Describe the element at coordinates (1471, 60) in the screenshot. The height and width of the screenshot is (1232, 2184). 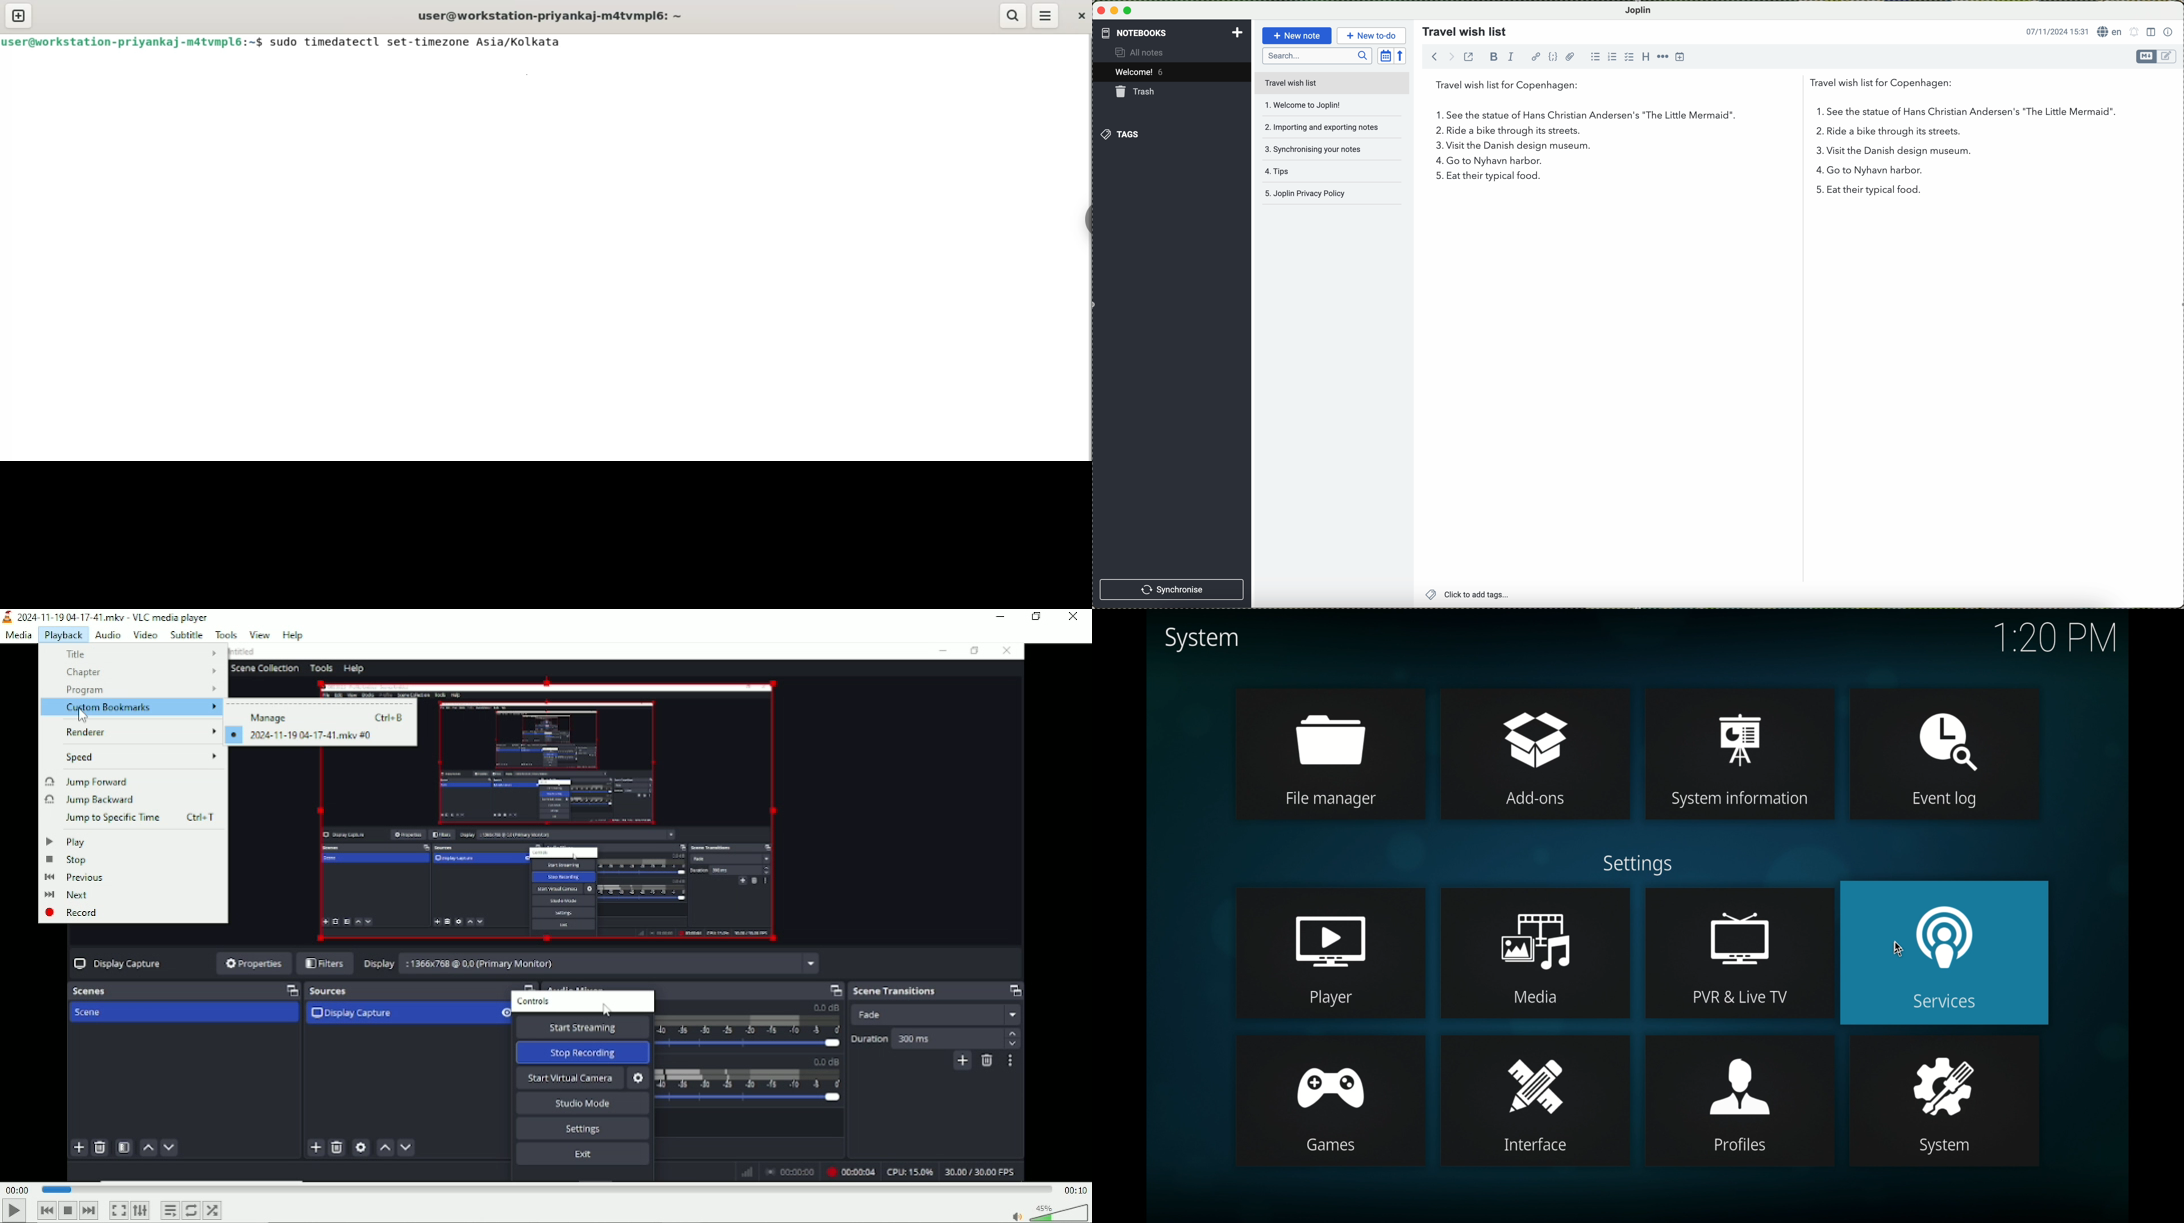
I see `toggle external editing` at that location.